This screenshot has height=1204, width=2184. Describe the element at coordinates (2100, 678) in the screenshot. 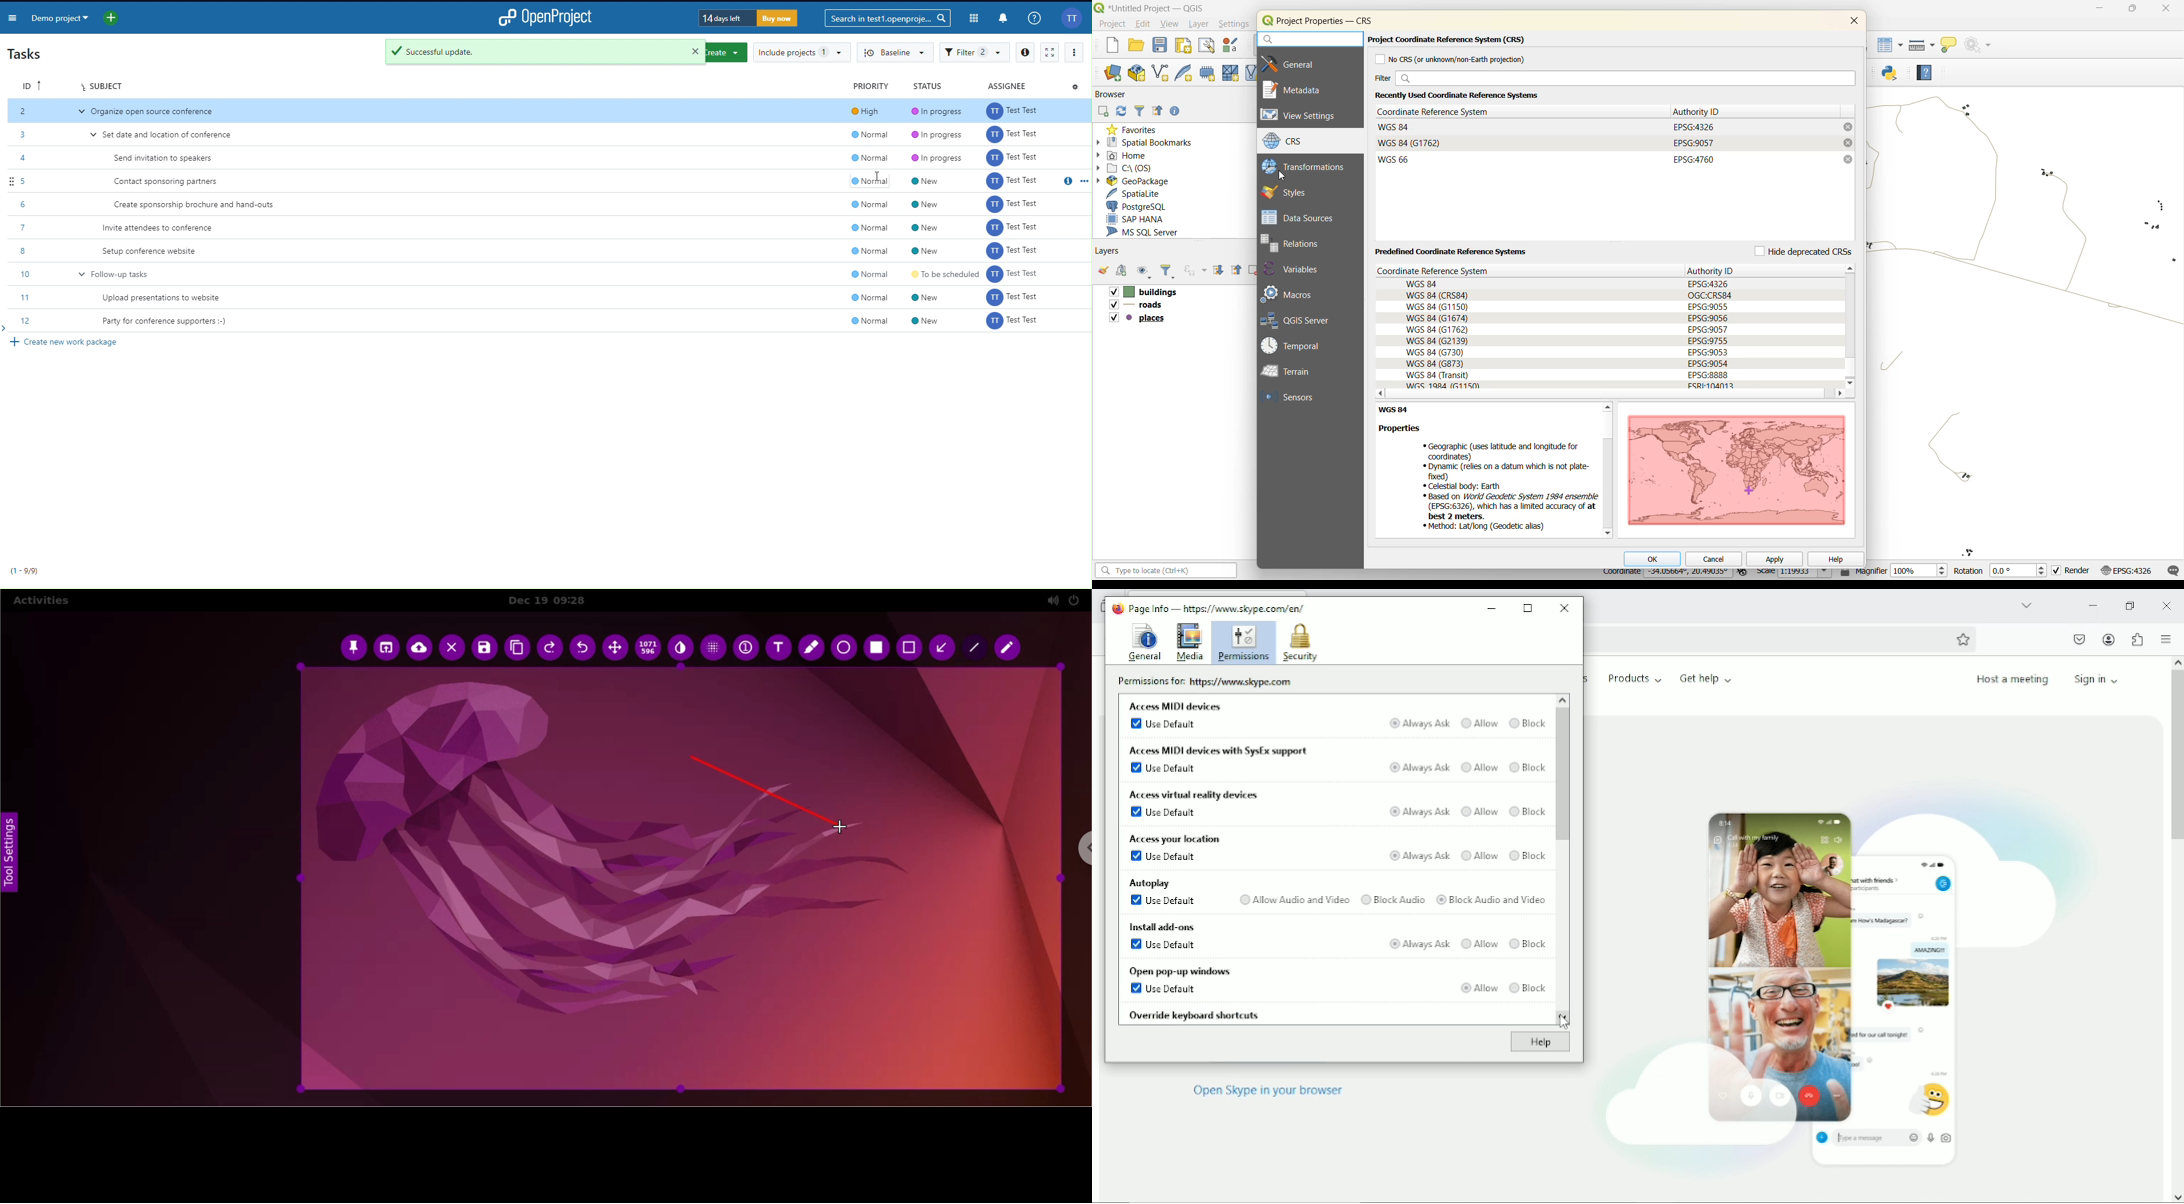

I see `Sign in` at that location.